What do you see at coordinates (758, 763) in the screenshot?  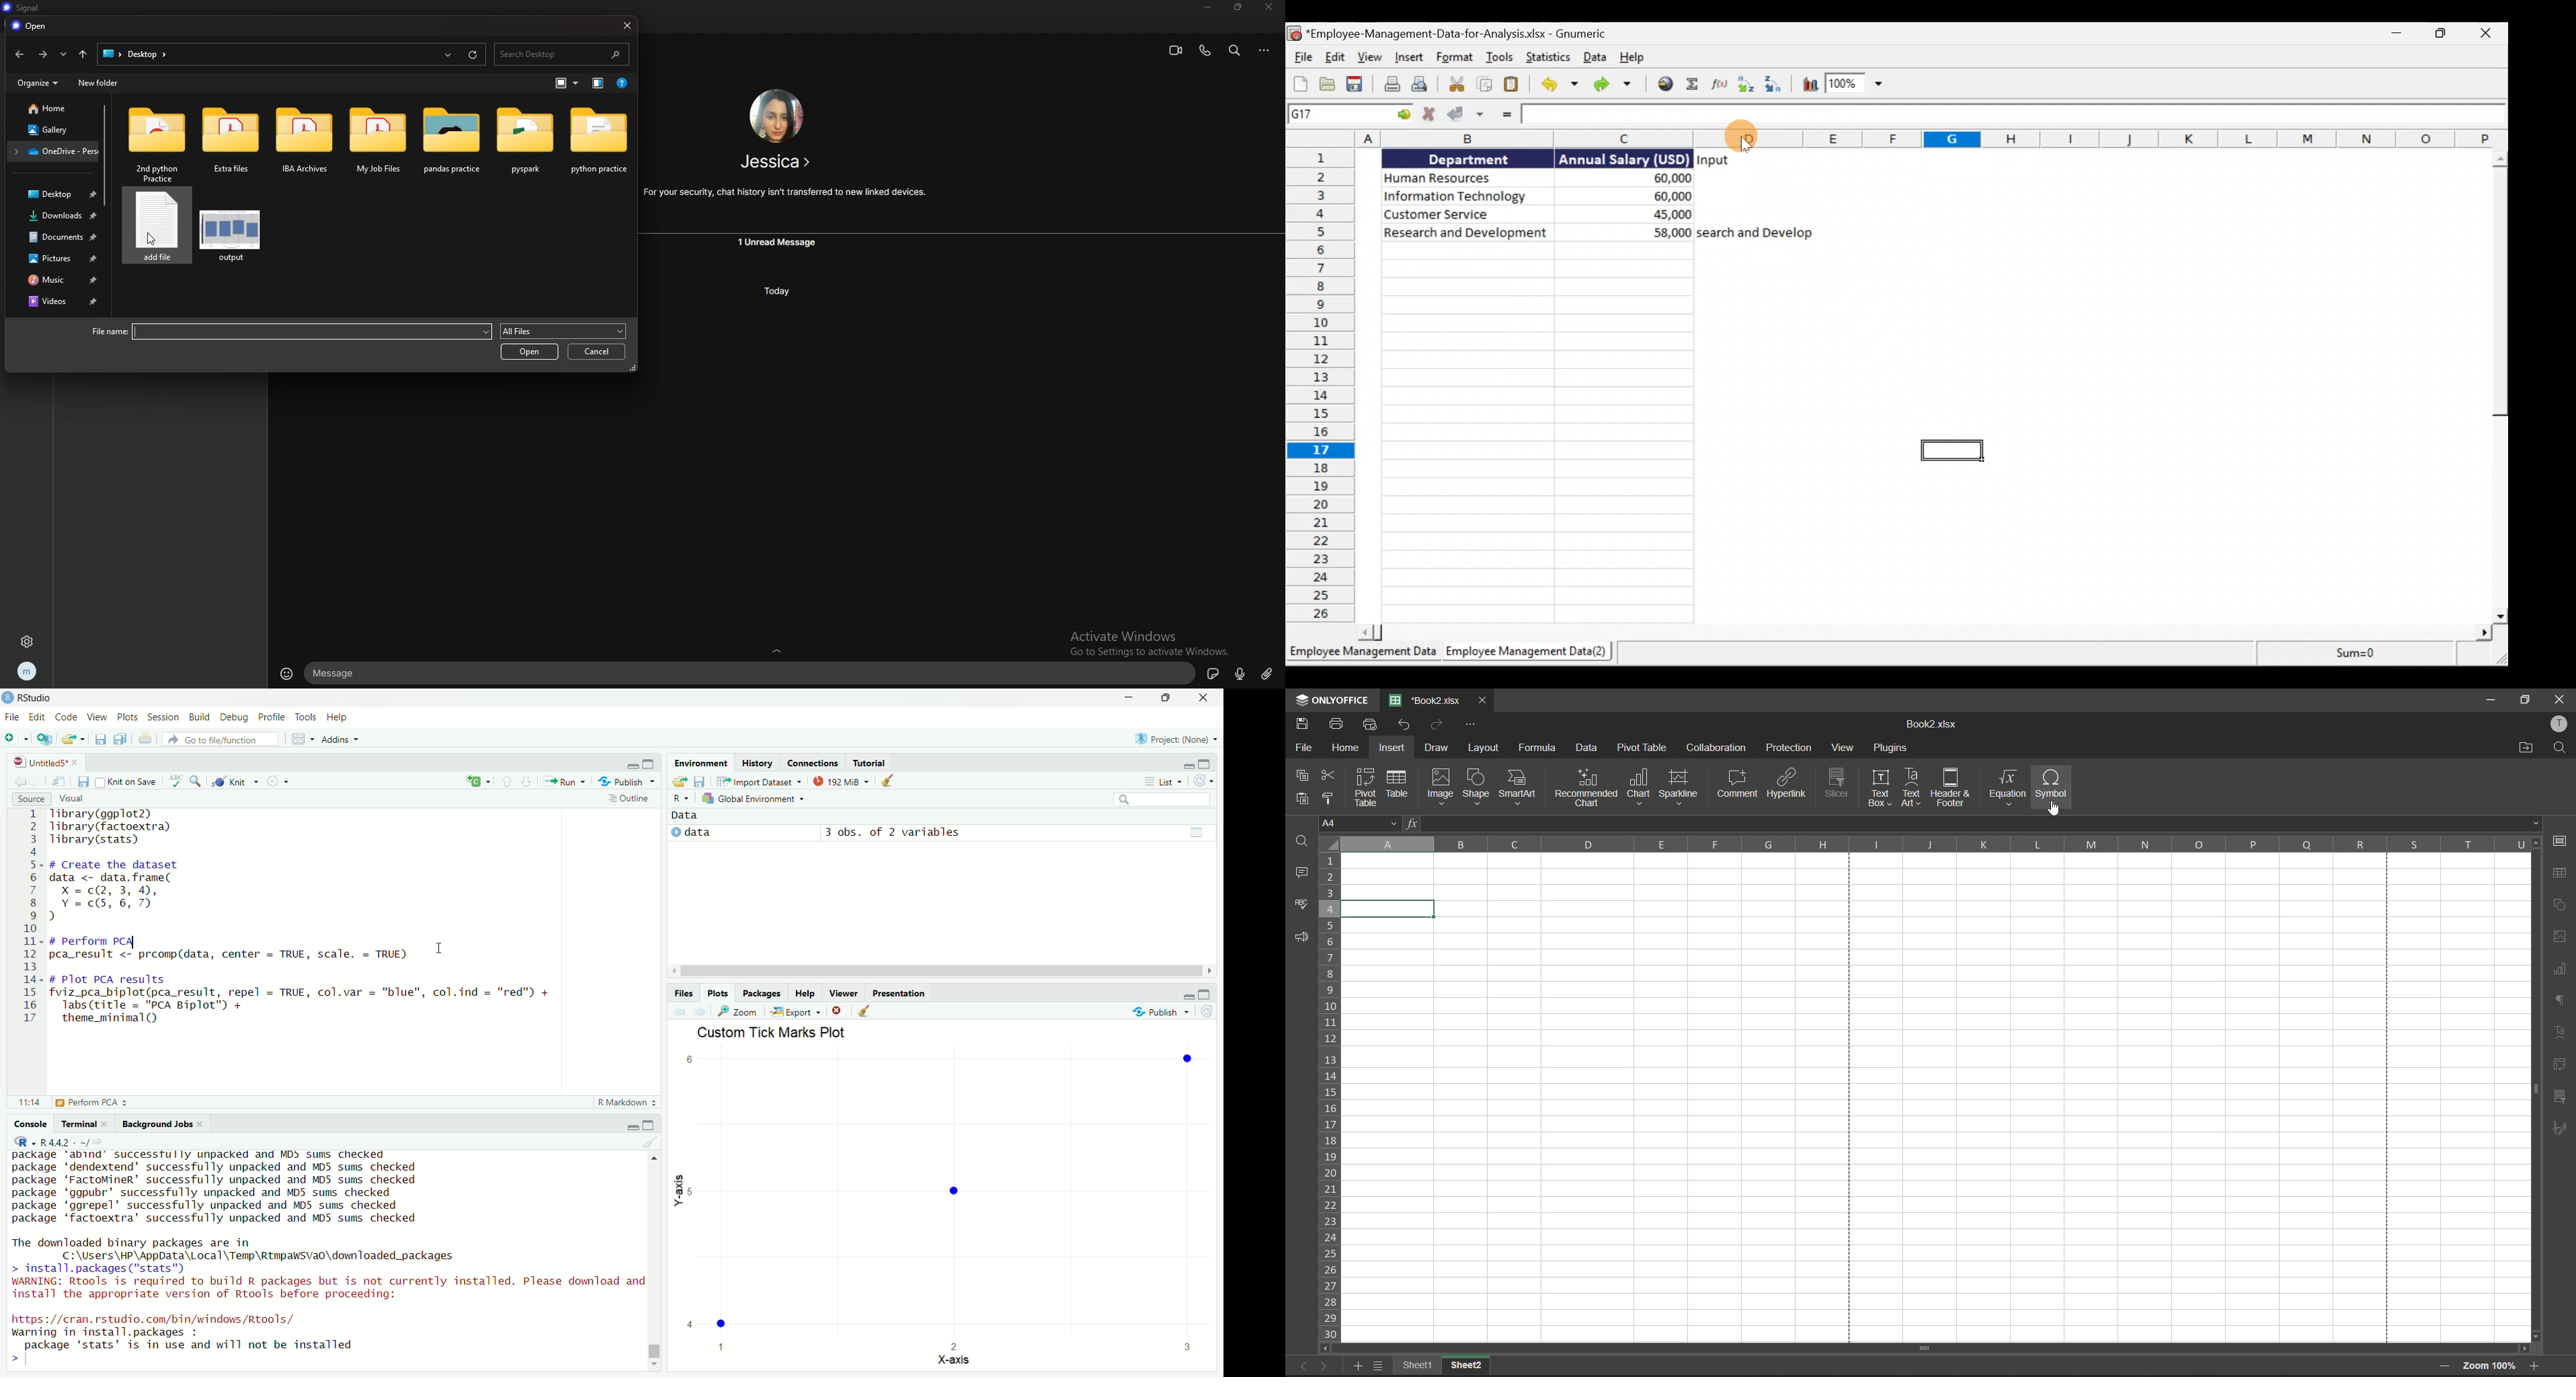 I see `history` at bounding box center [758, 763].